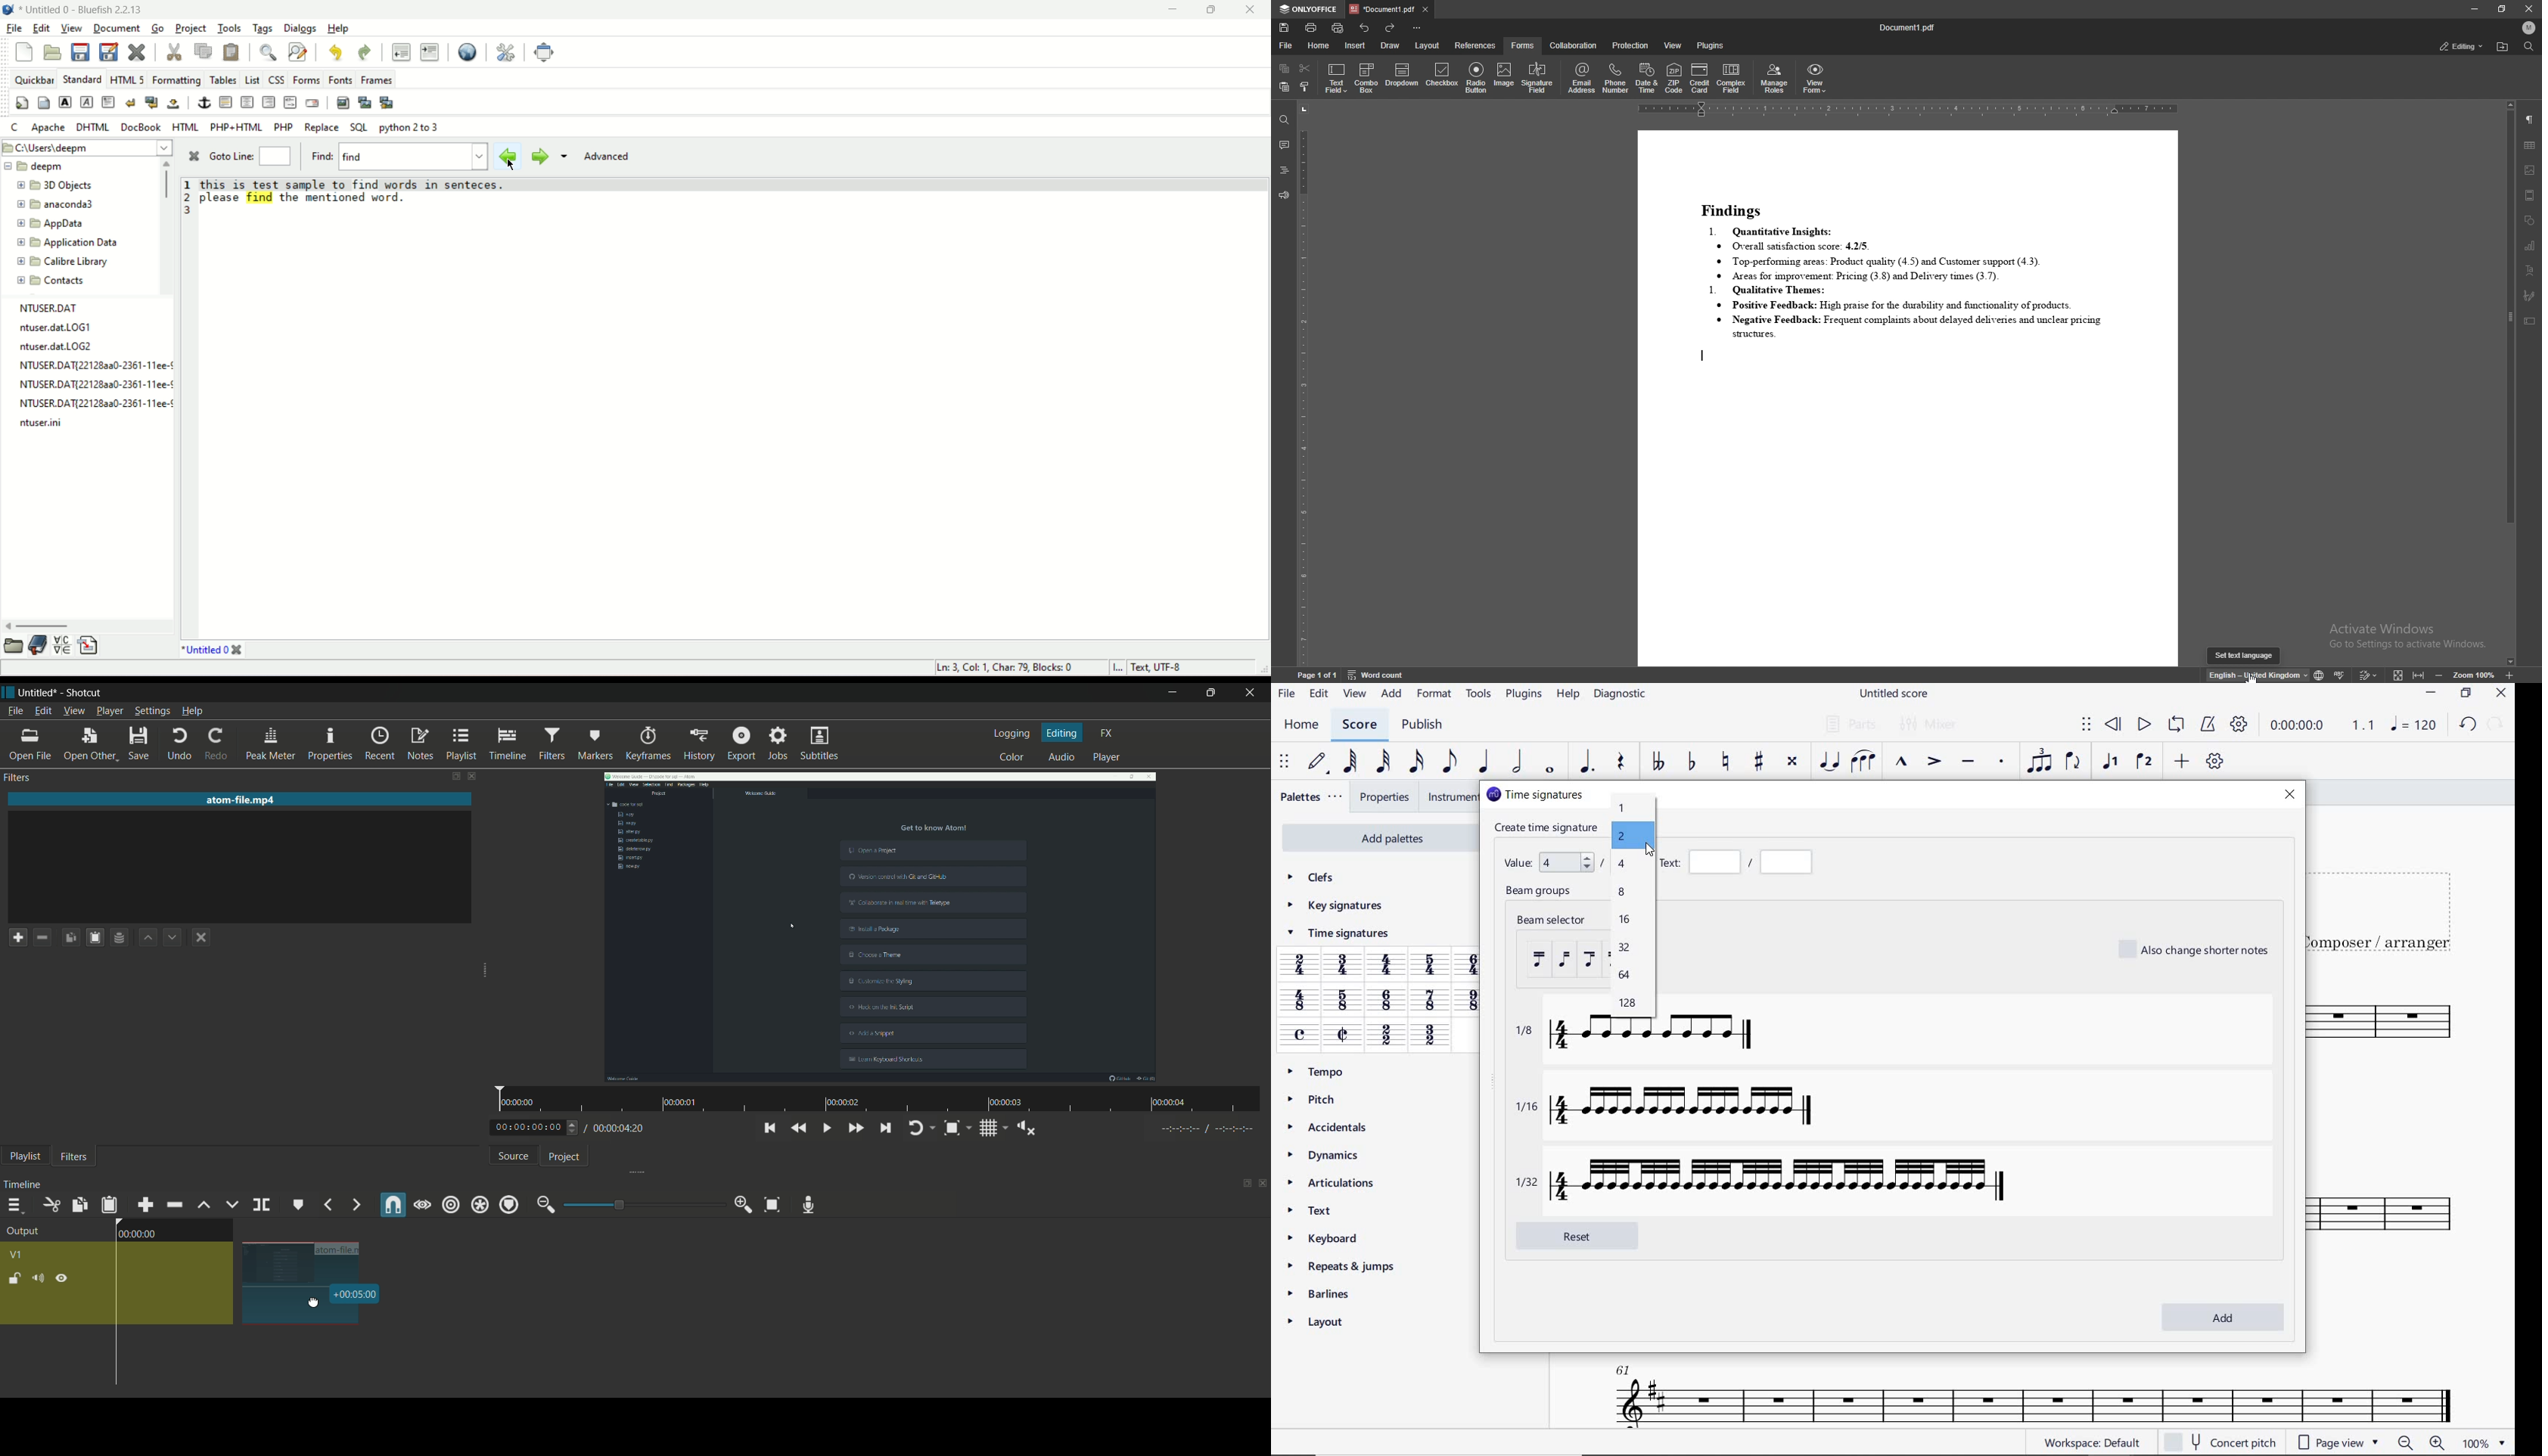  Describe the element at coordinates (1350, 761) in the screenshot. I see `64TH NOTE` at that location.